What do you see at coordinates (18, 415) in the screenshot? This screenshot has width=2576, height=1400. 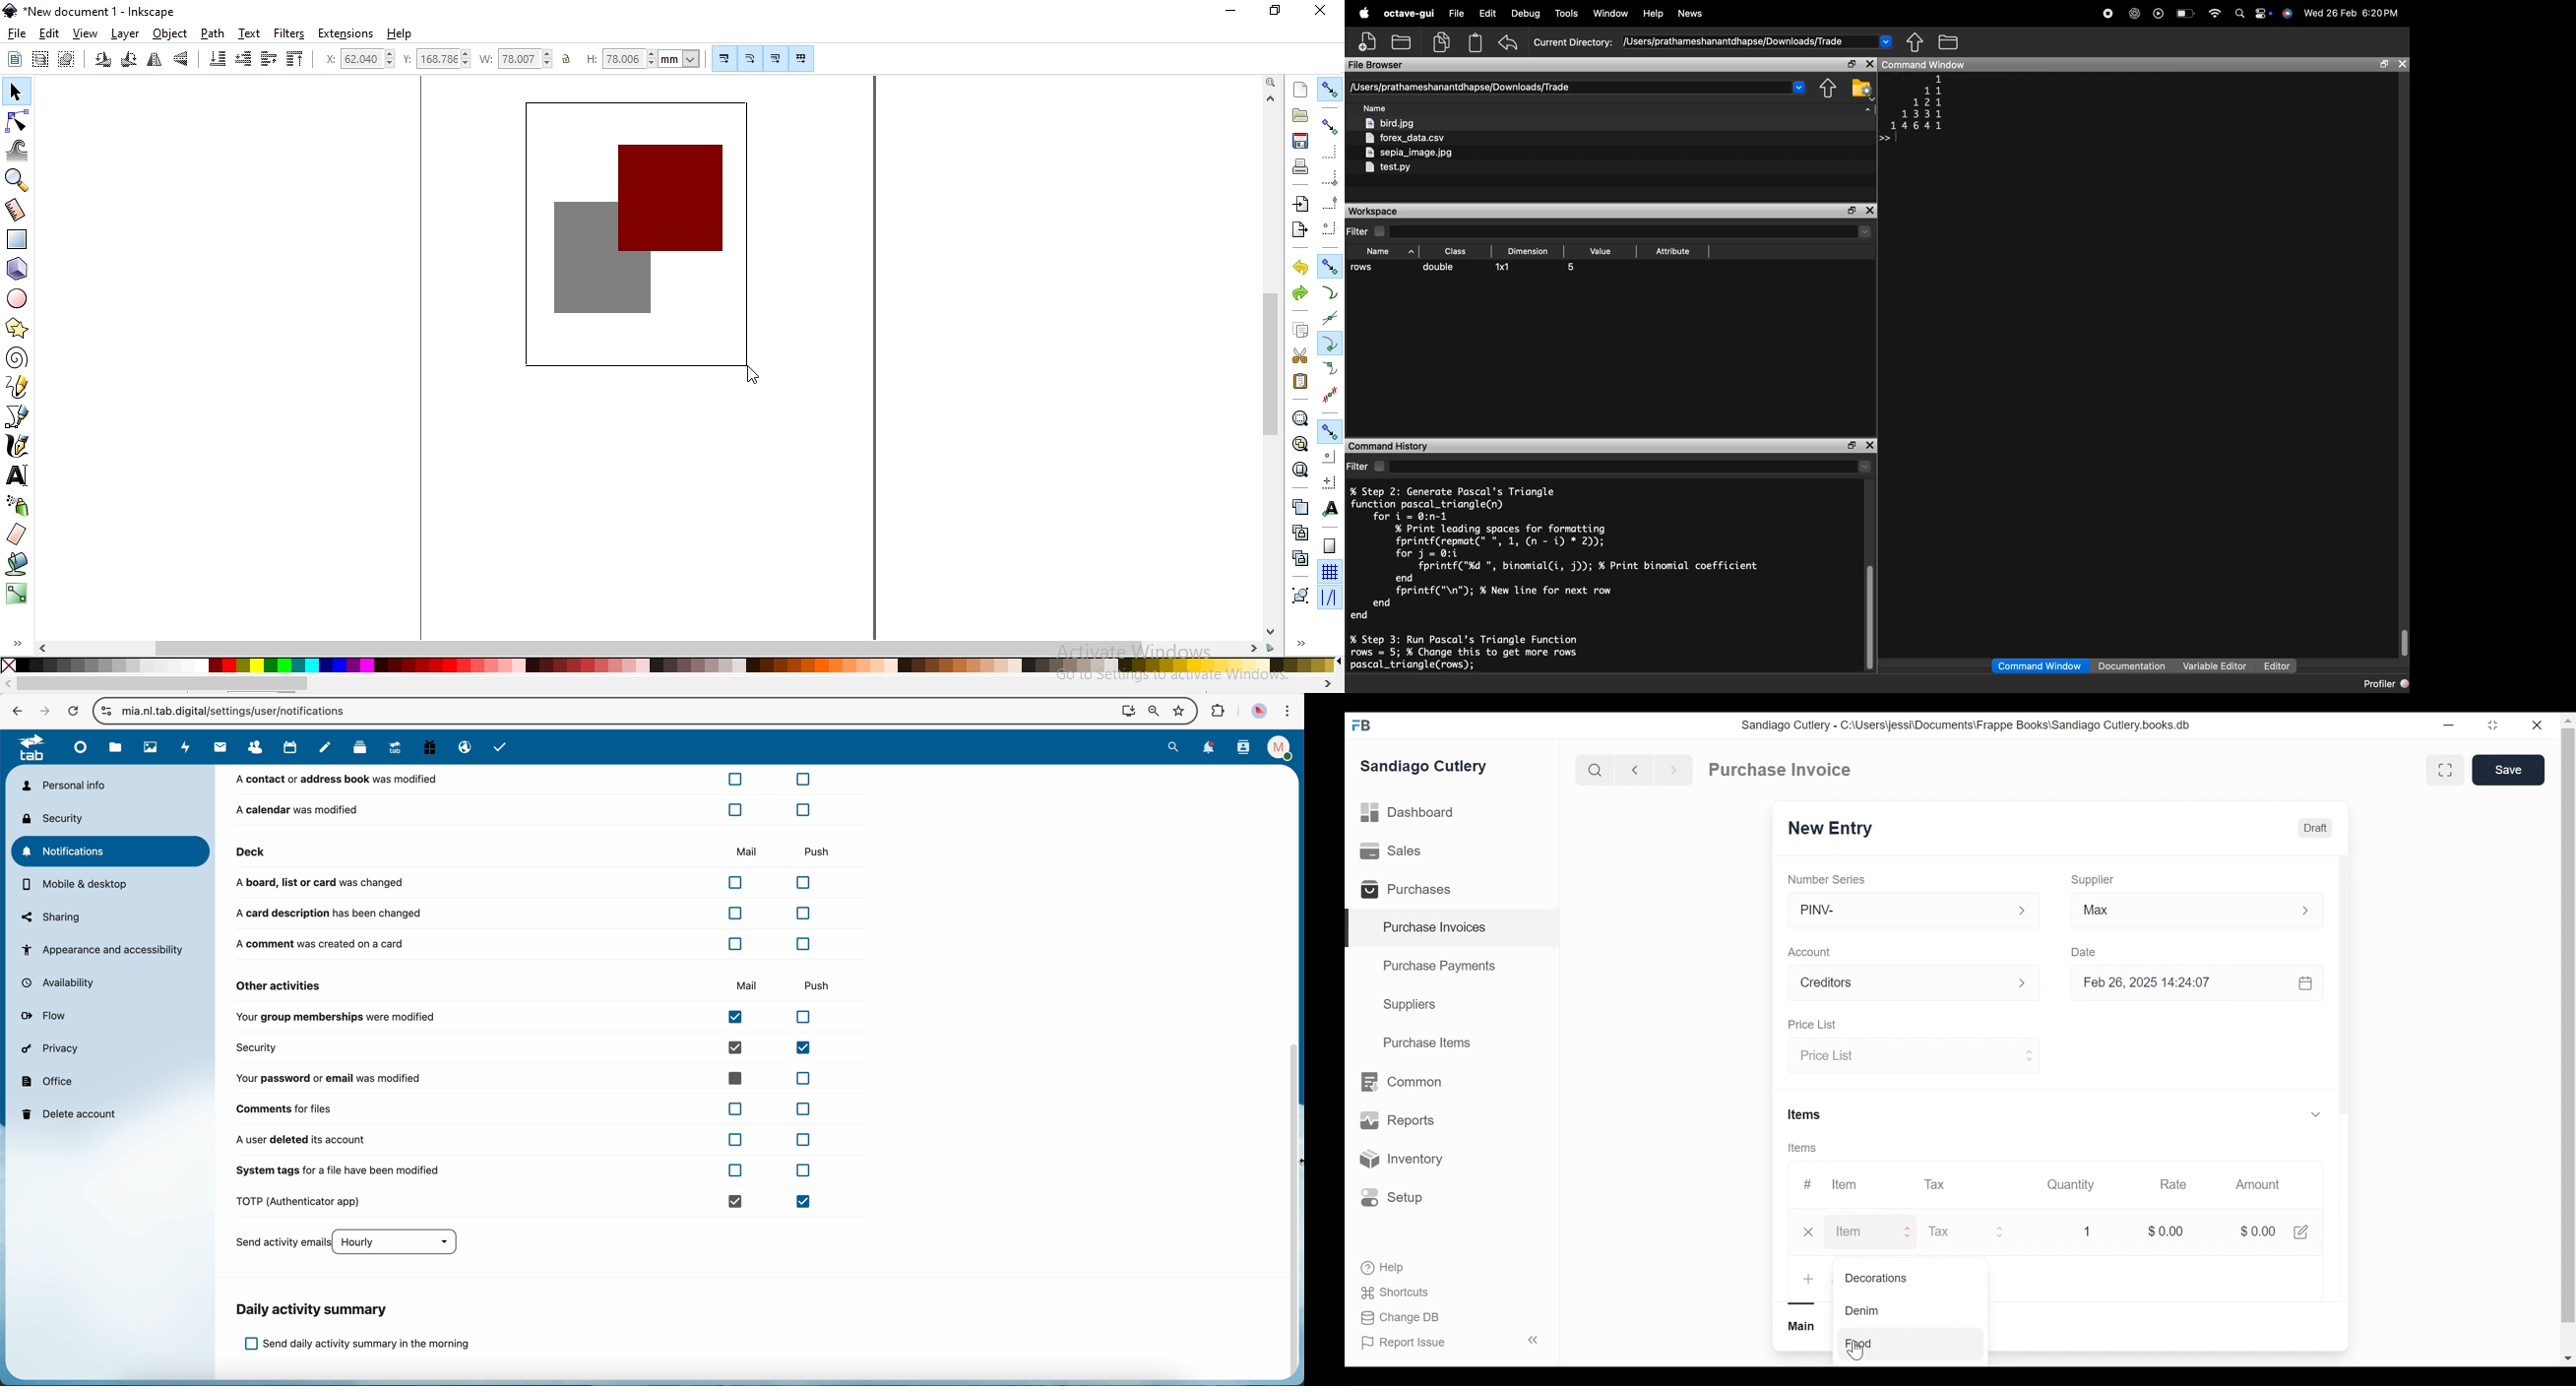 I see `create bezier curve and straight lines` at bounding box center [18, 415].